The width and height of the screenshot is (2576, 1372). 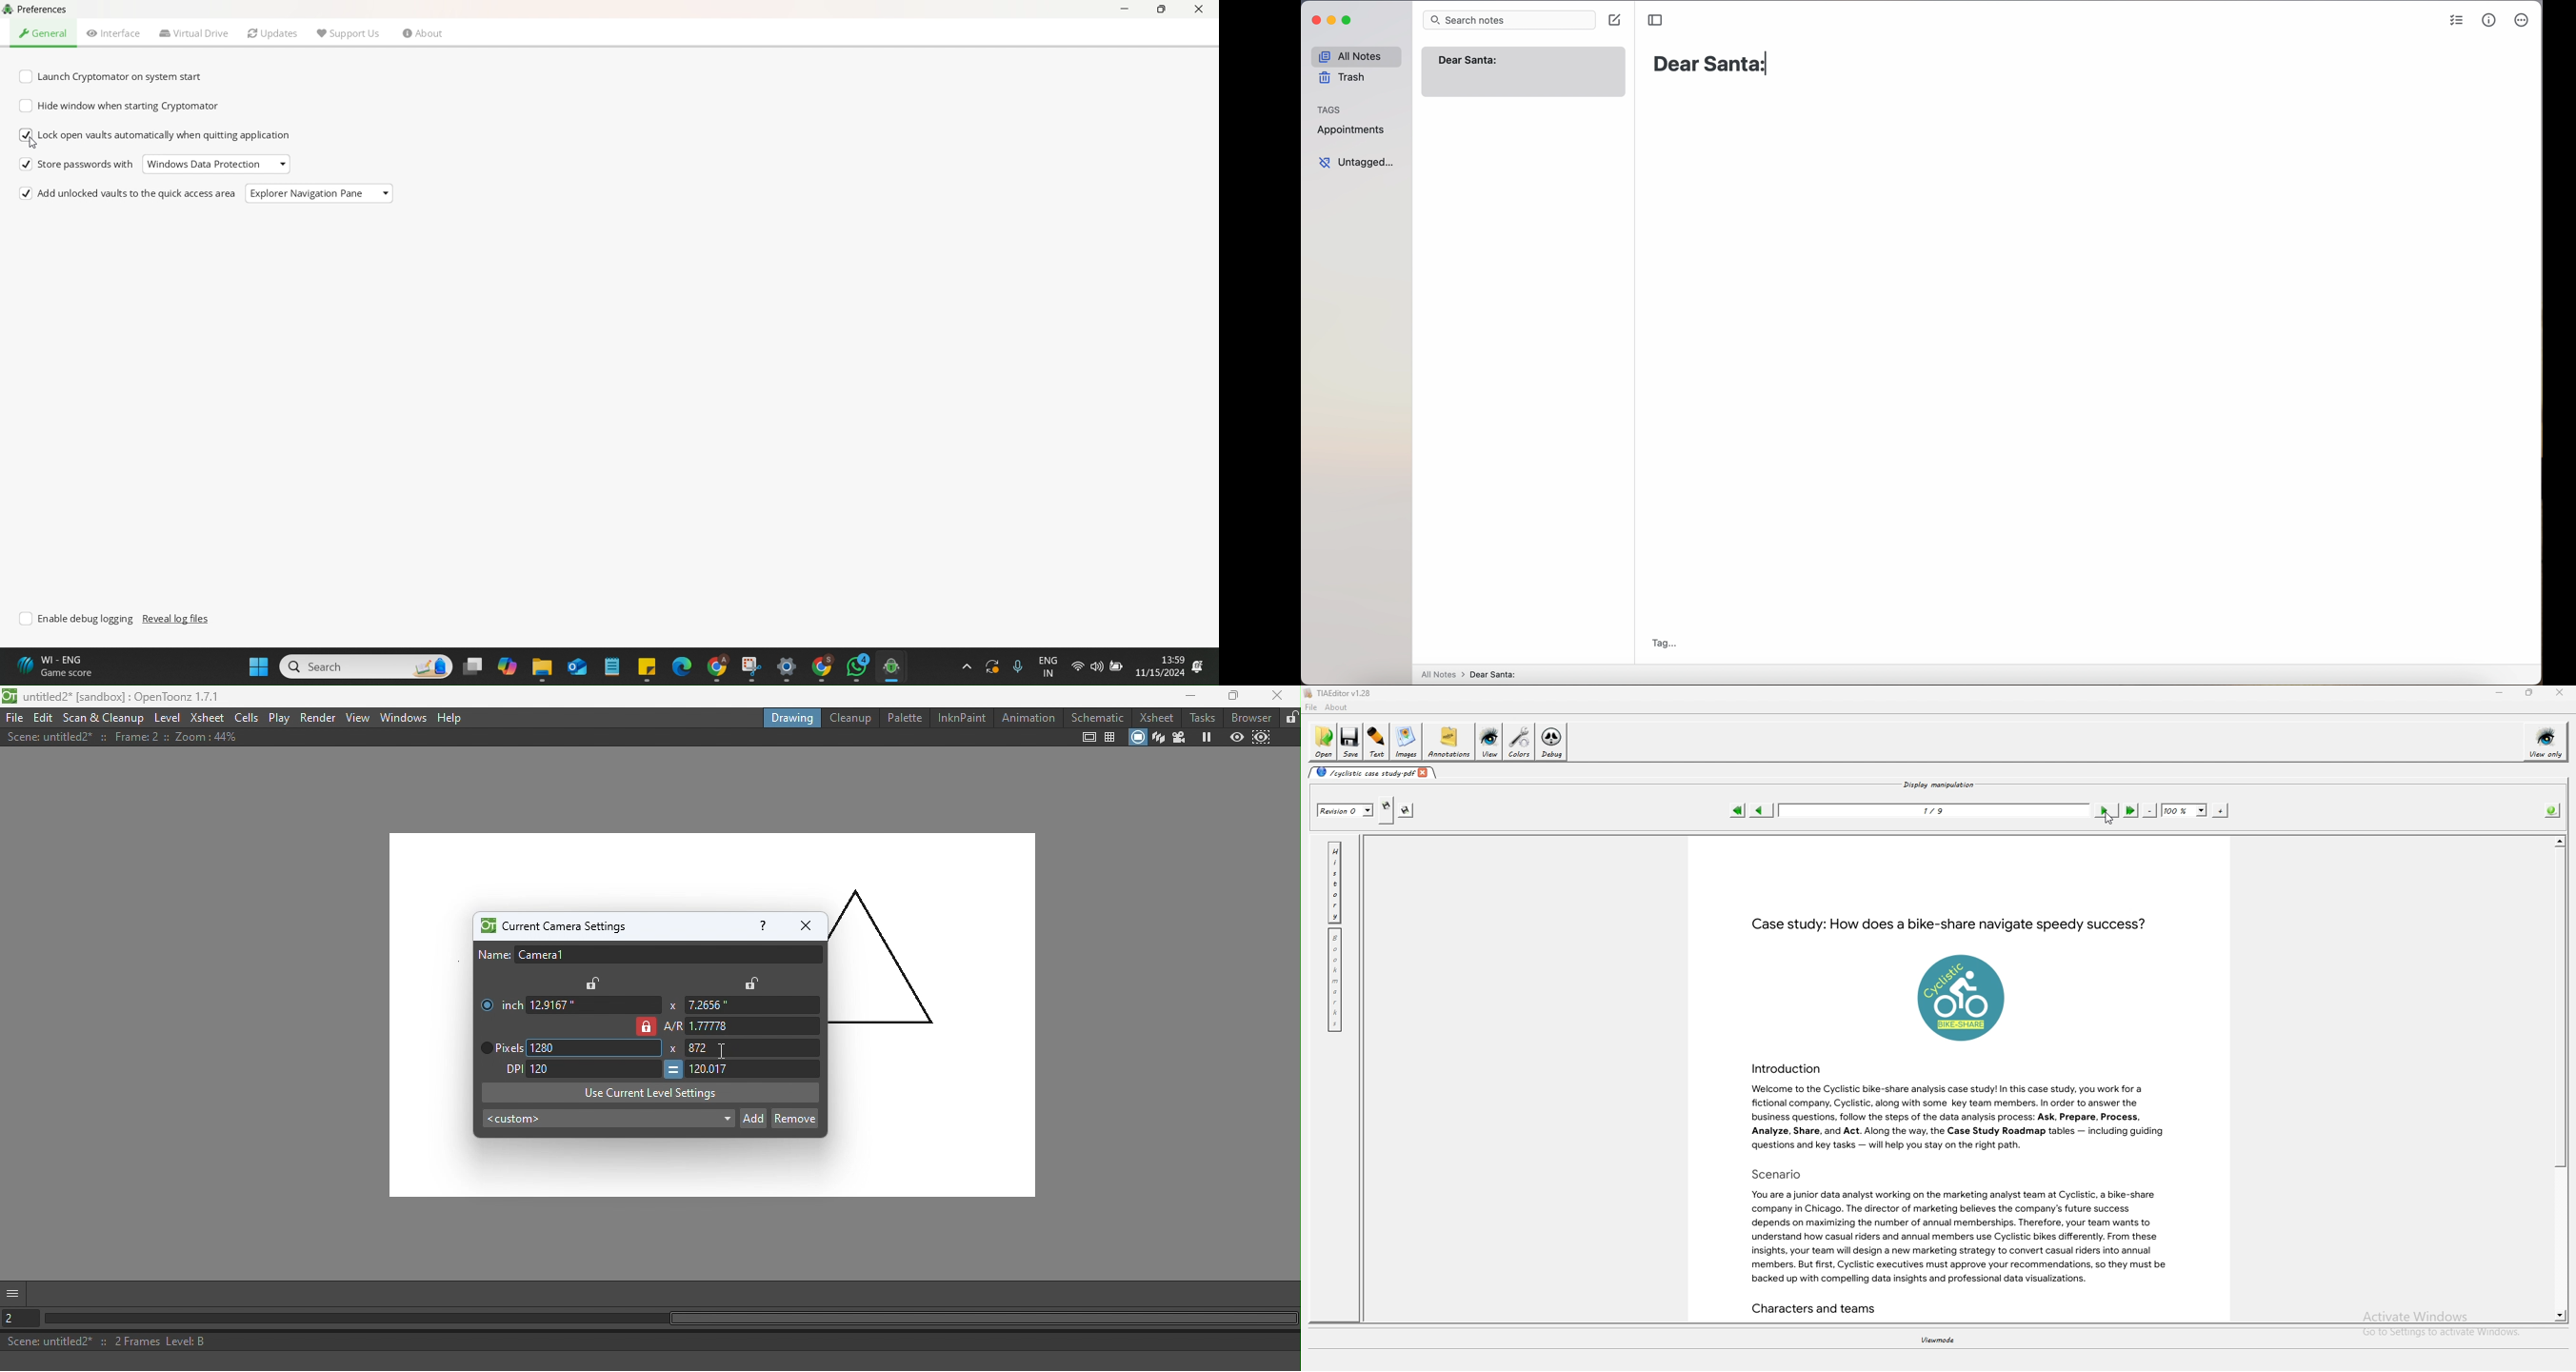 What do you see at coordinates (104, 717) in the screenshot?
I see `Scan & Cleanup` at bounding box center [104, 717].